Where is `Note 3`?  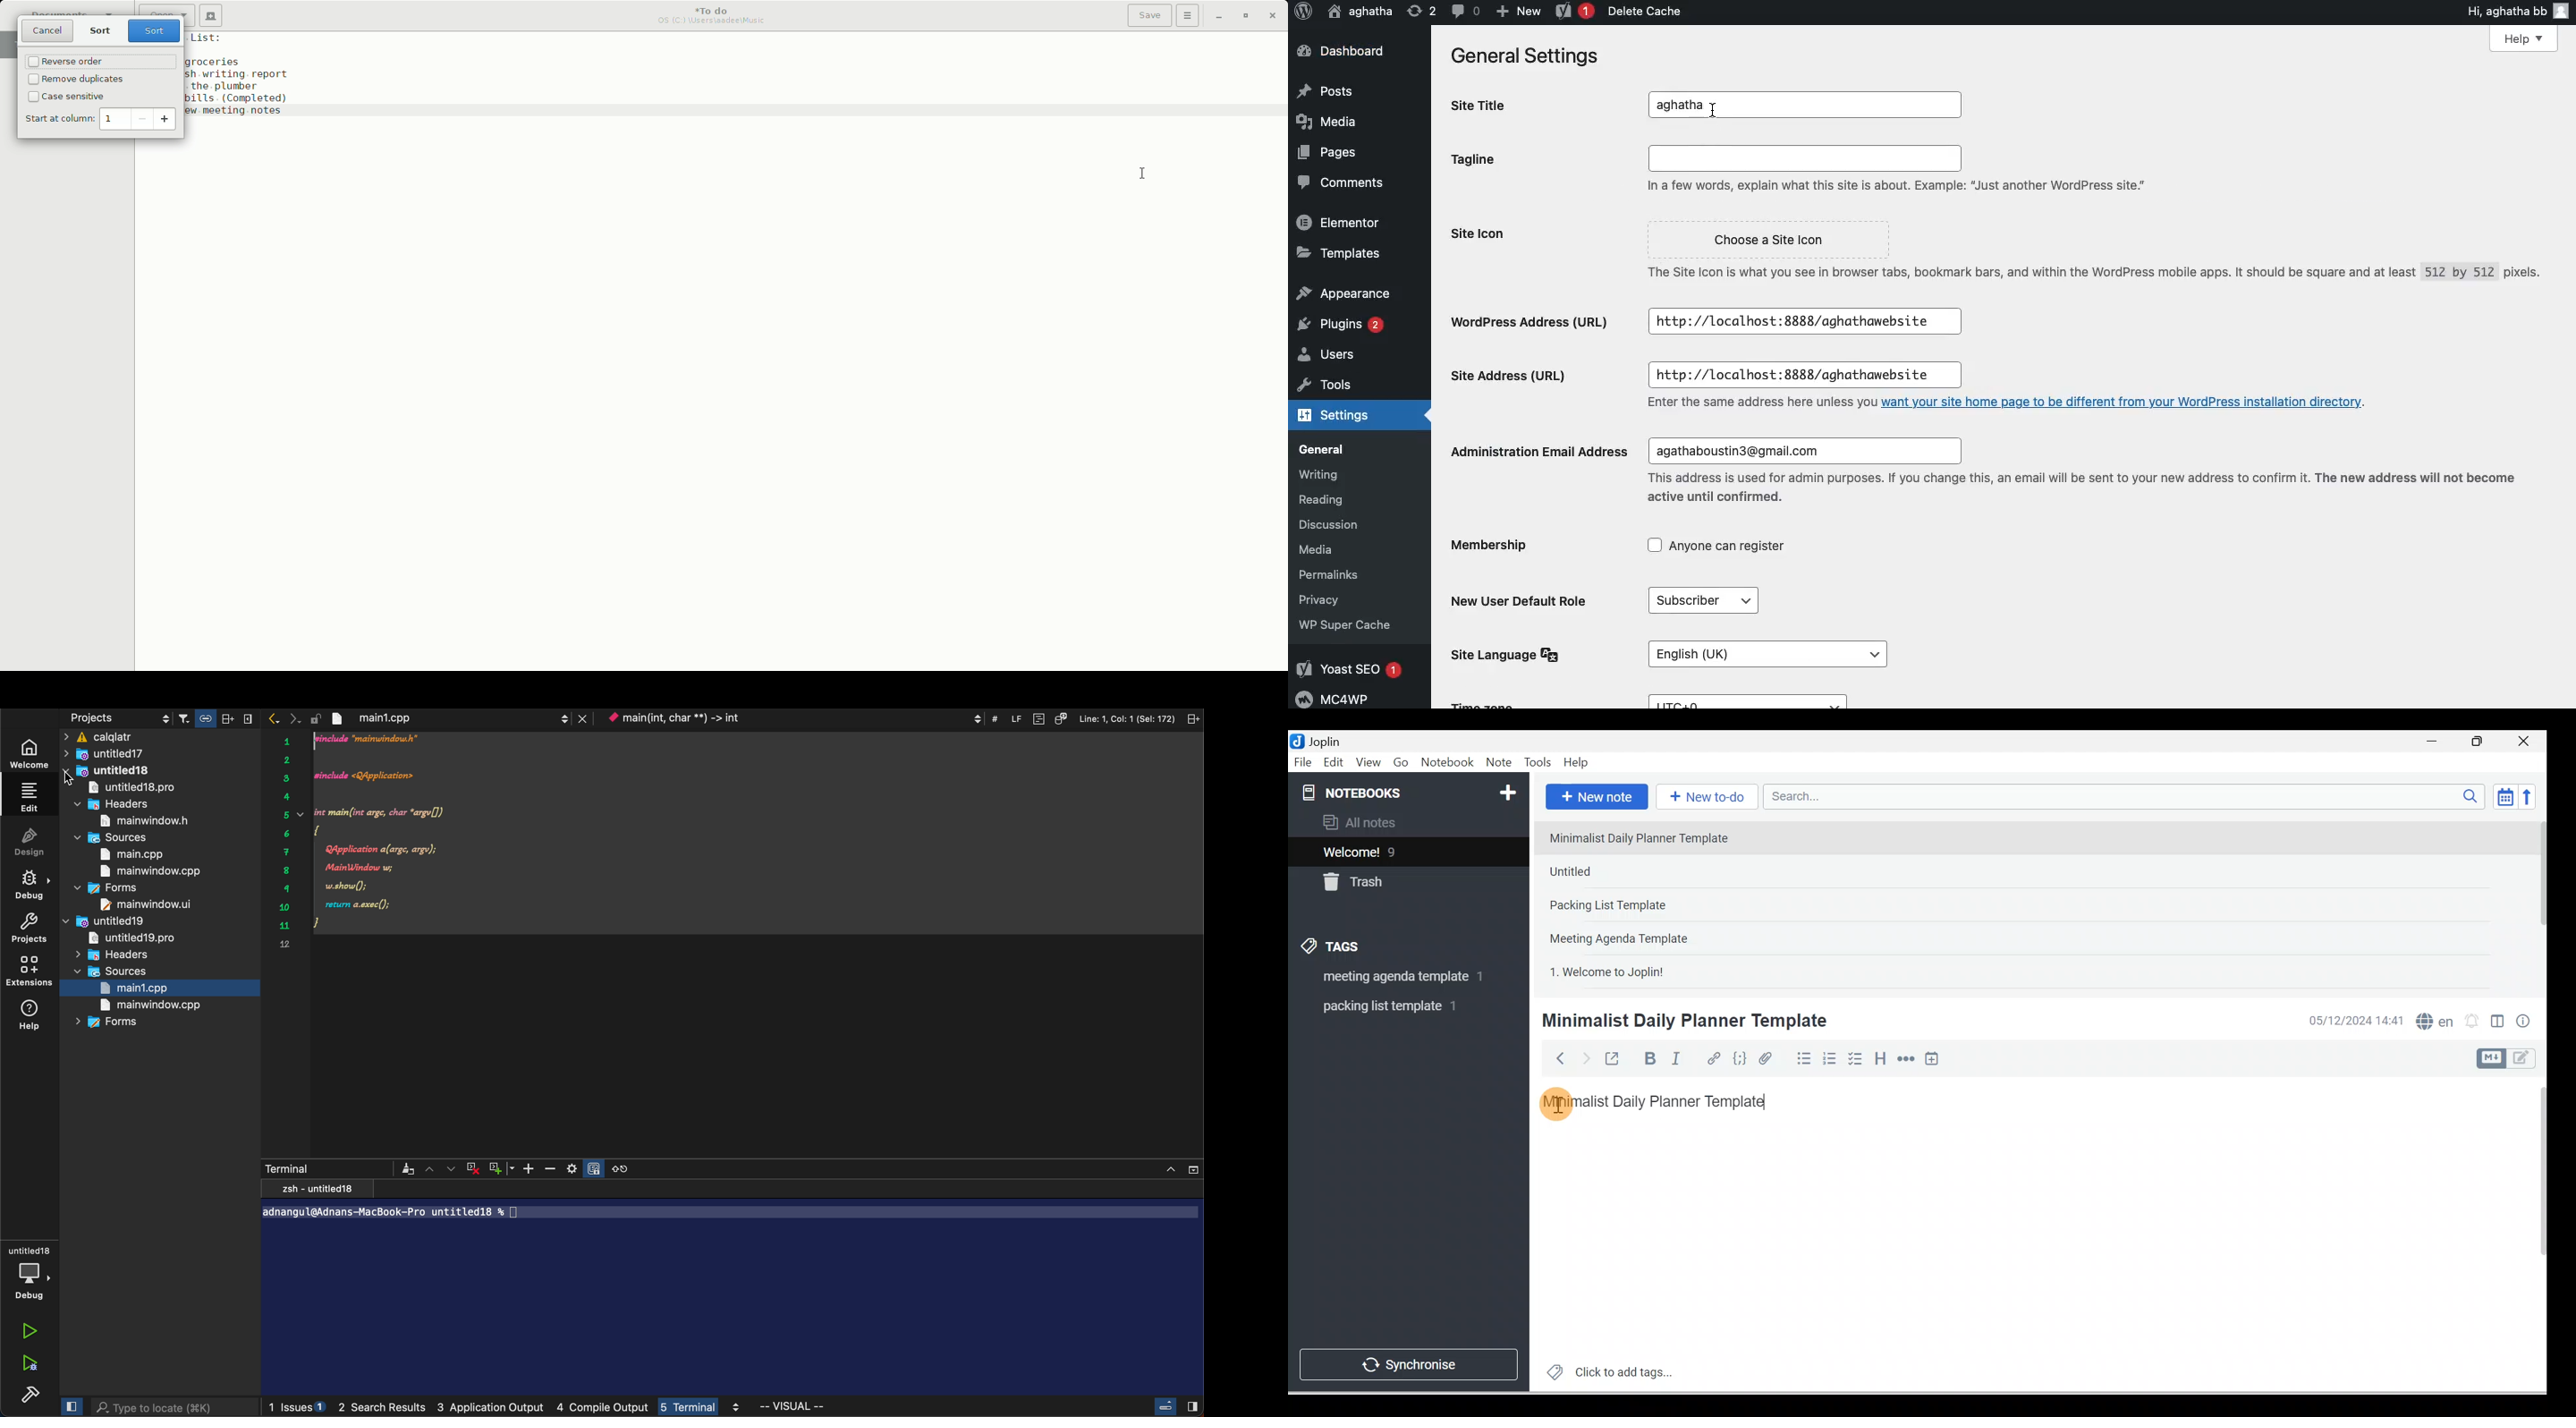 Note 3 is located at coordinates (1649, 906).